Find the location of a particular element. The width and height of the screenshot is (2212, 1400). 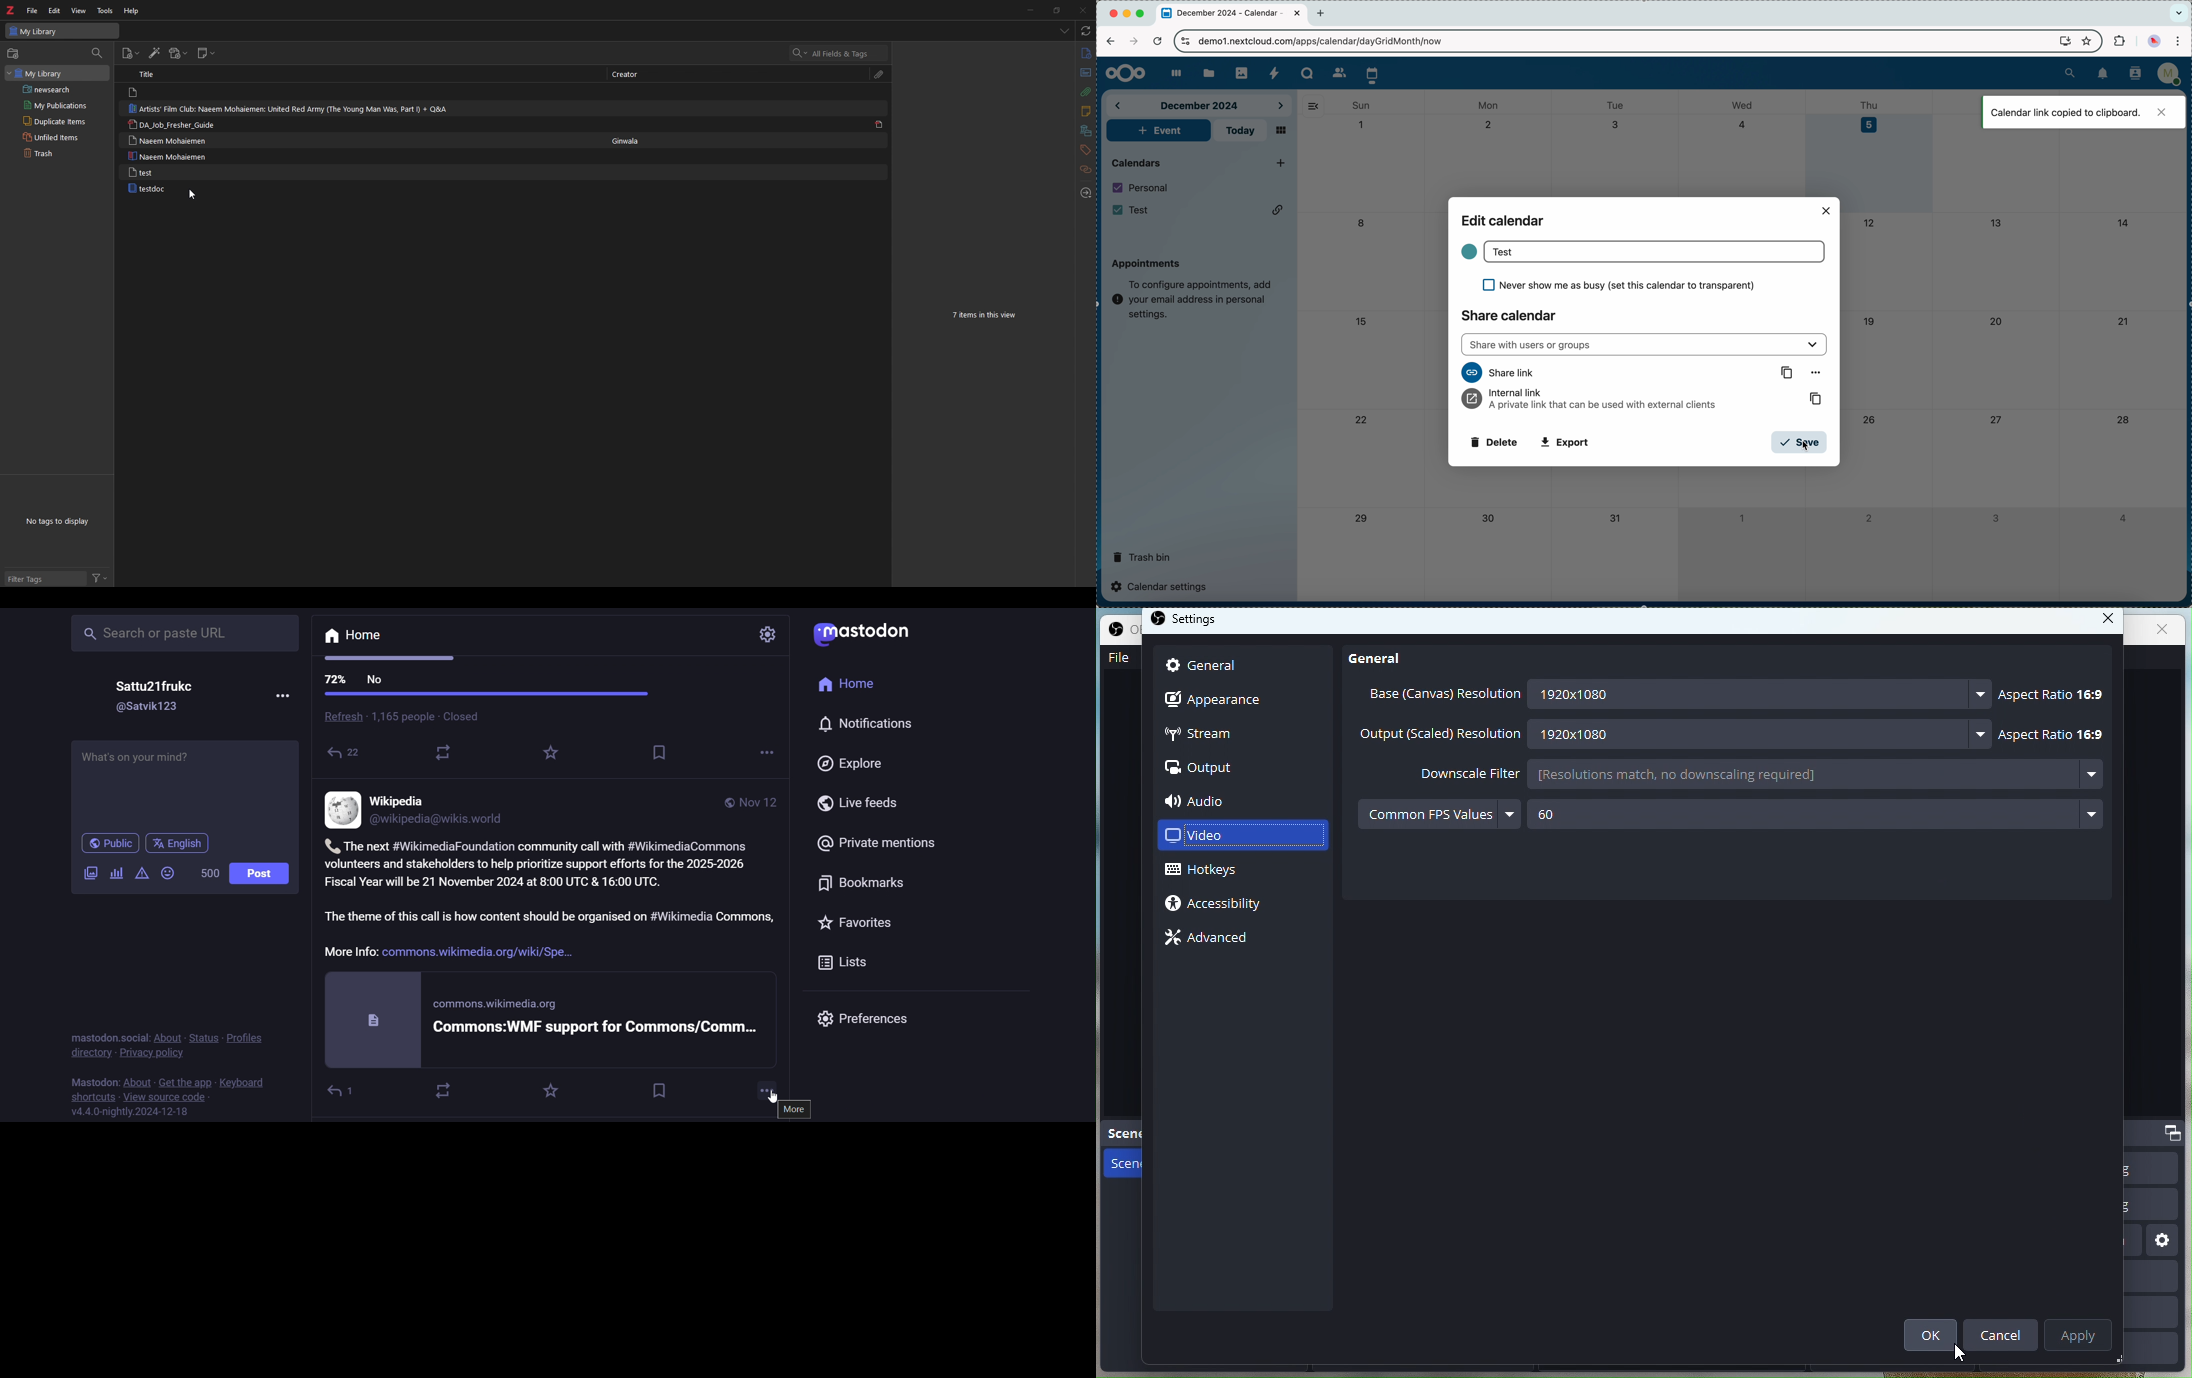

resize is located at coordinates (1056, 10).